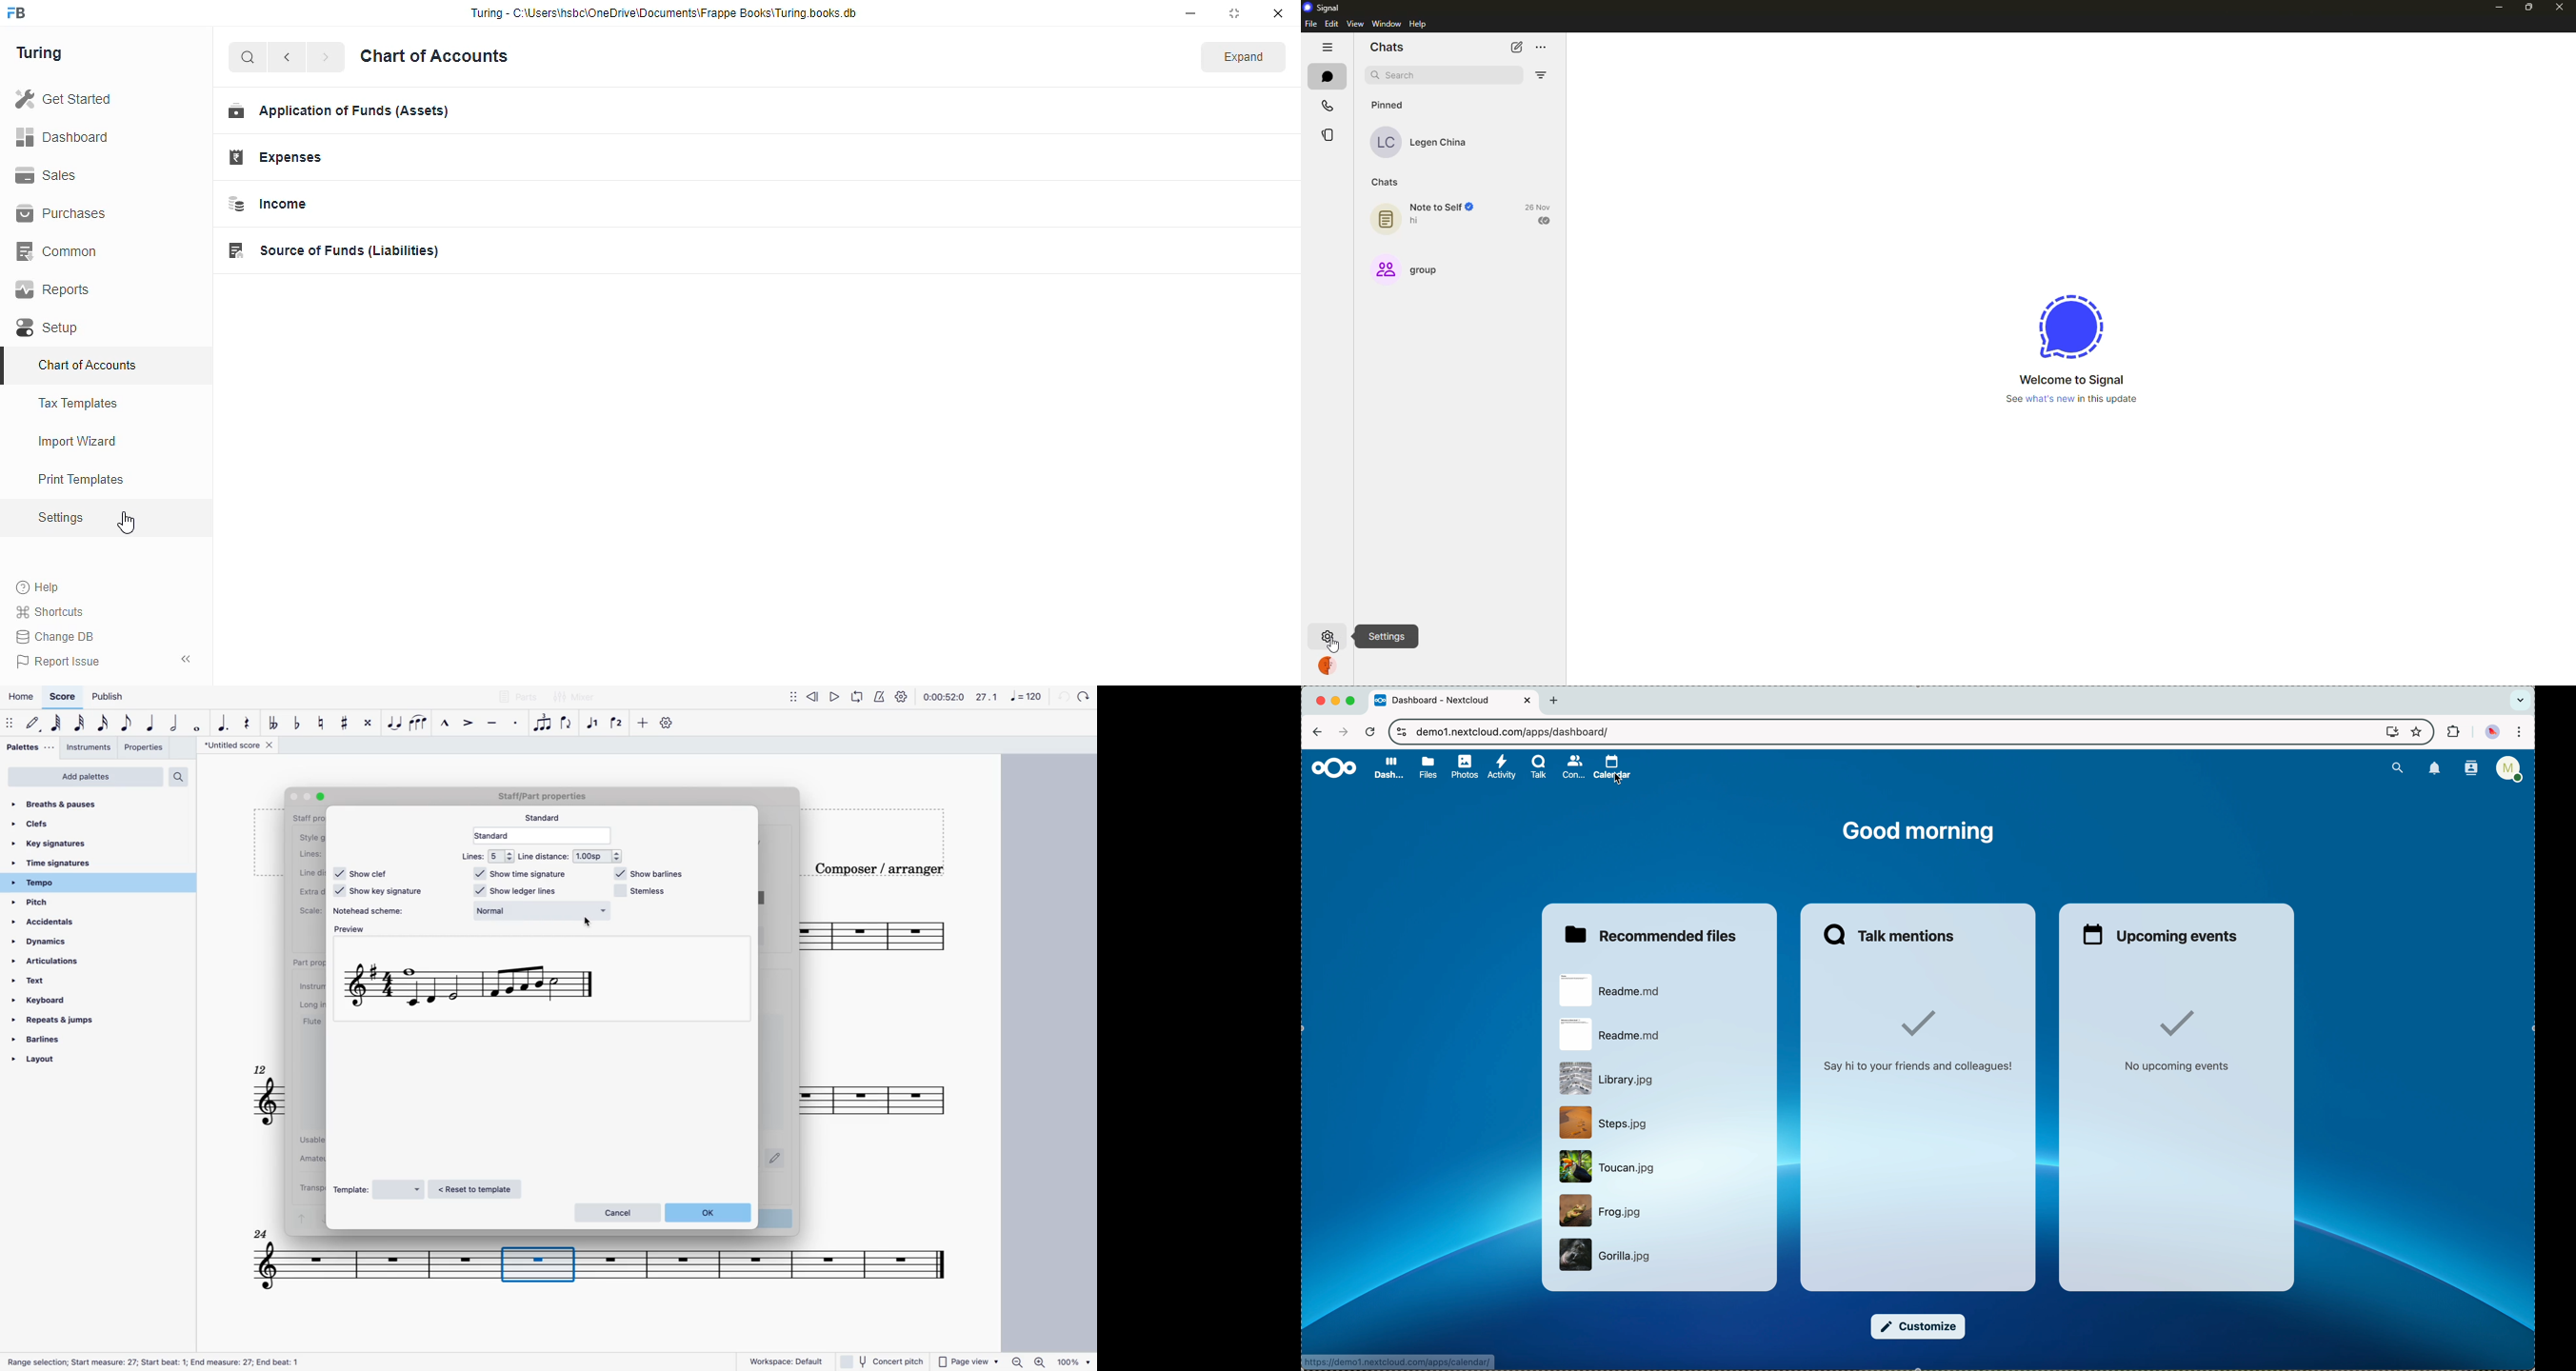 The width and height of the screenshot is (2576, 1372). Describe the element at coordinates (49, 328) in the screenshot. I see `setup` at that location.